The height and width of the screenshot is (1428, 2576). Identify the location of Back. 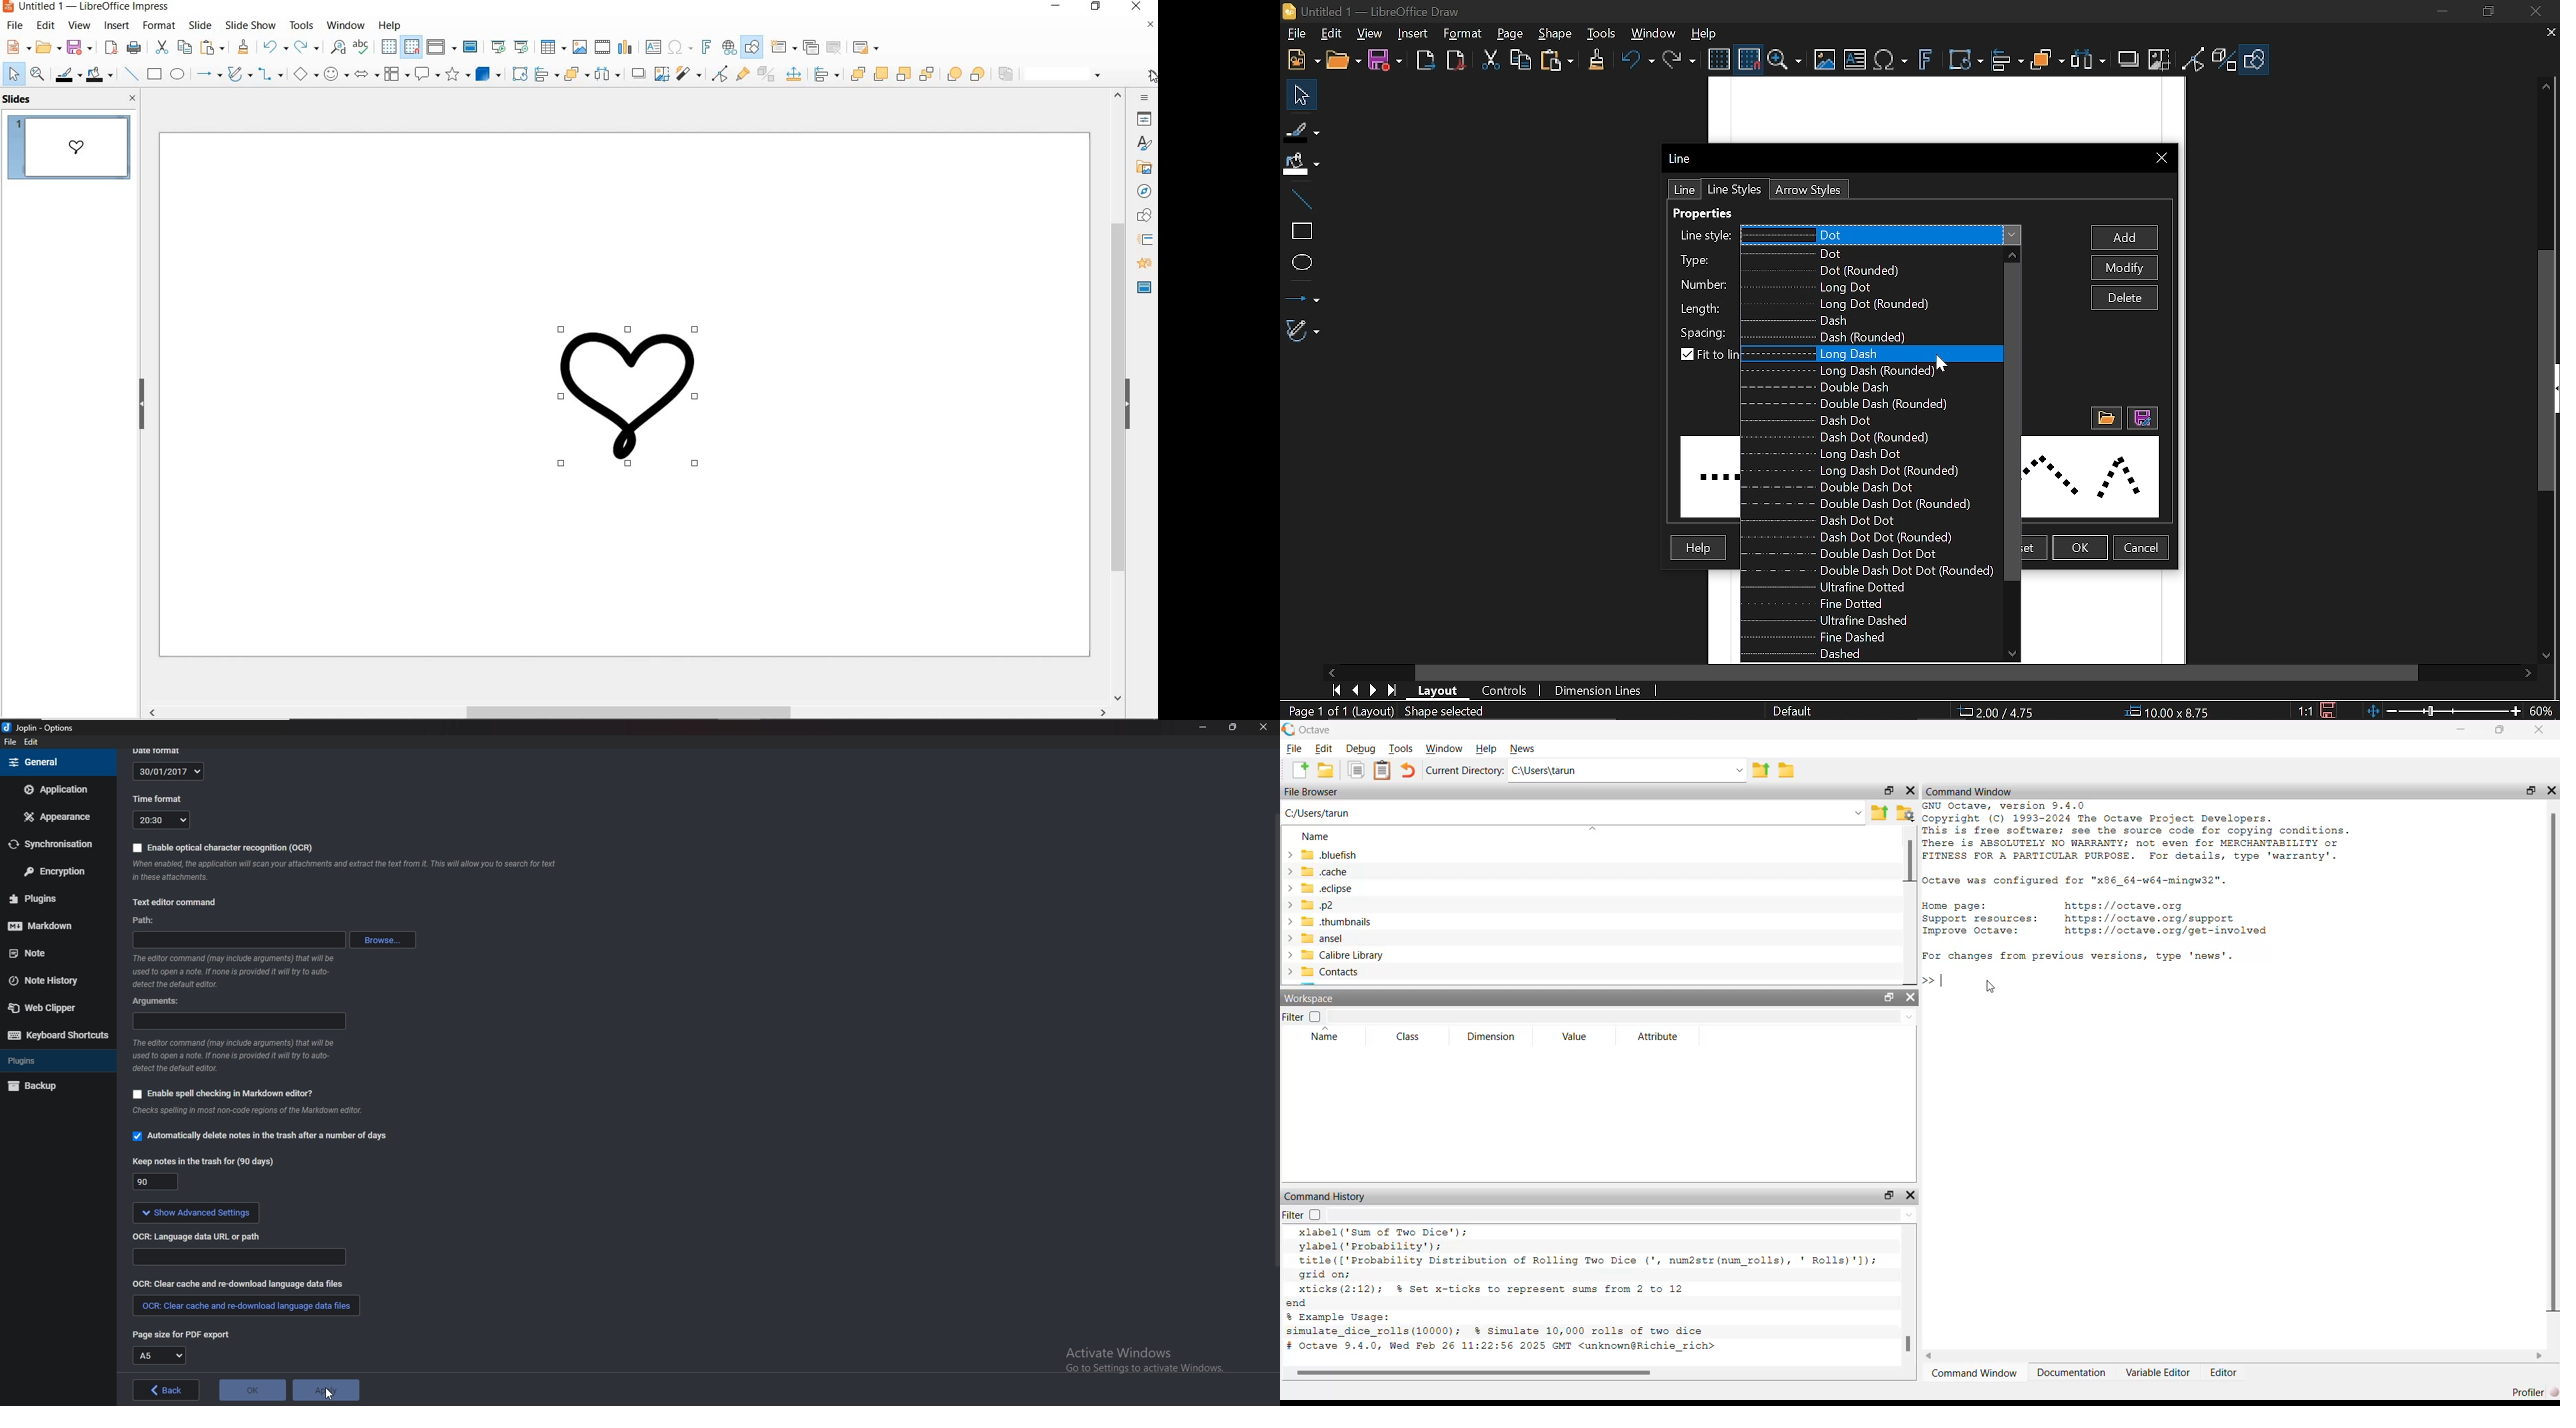
(1931, 1355).